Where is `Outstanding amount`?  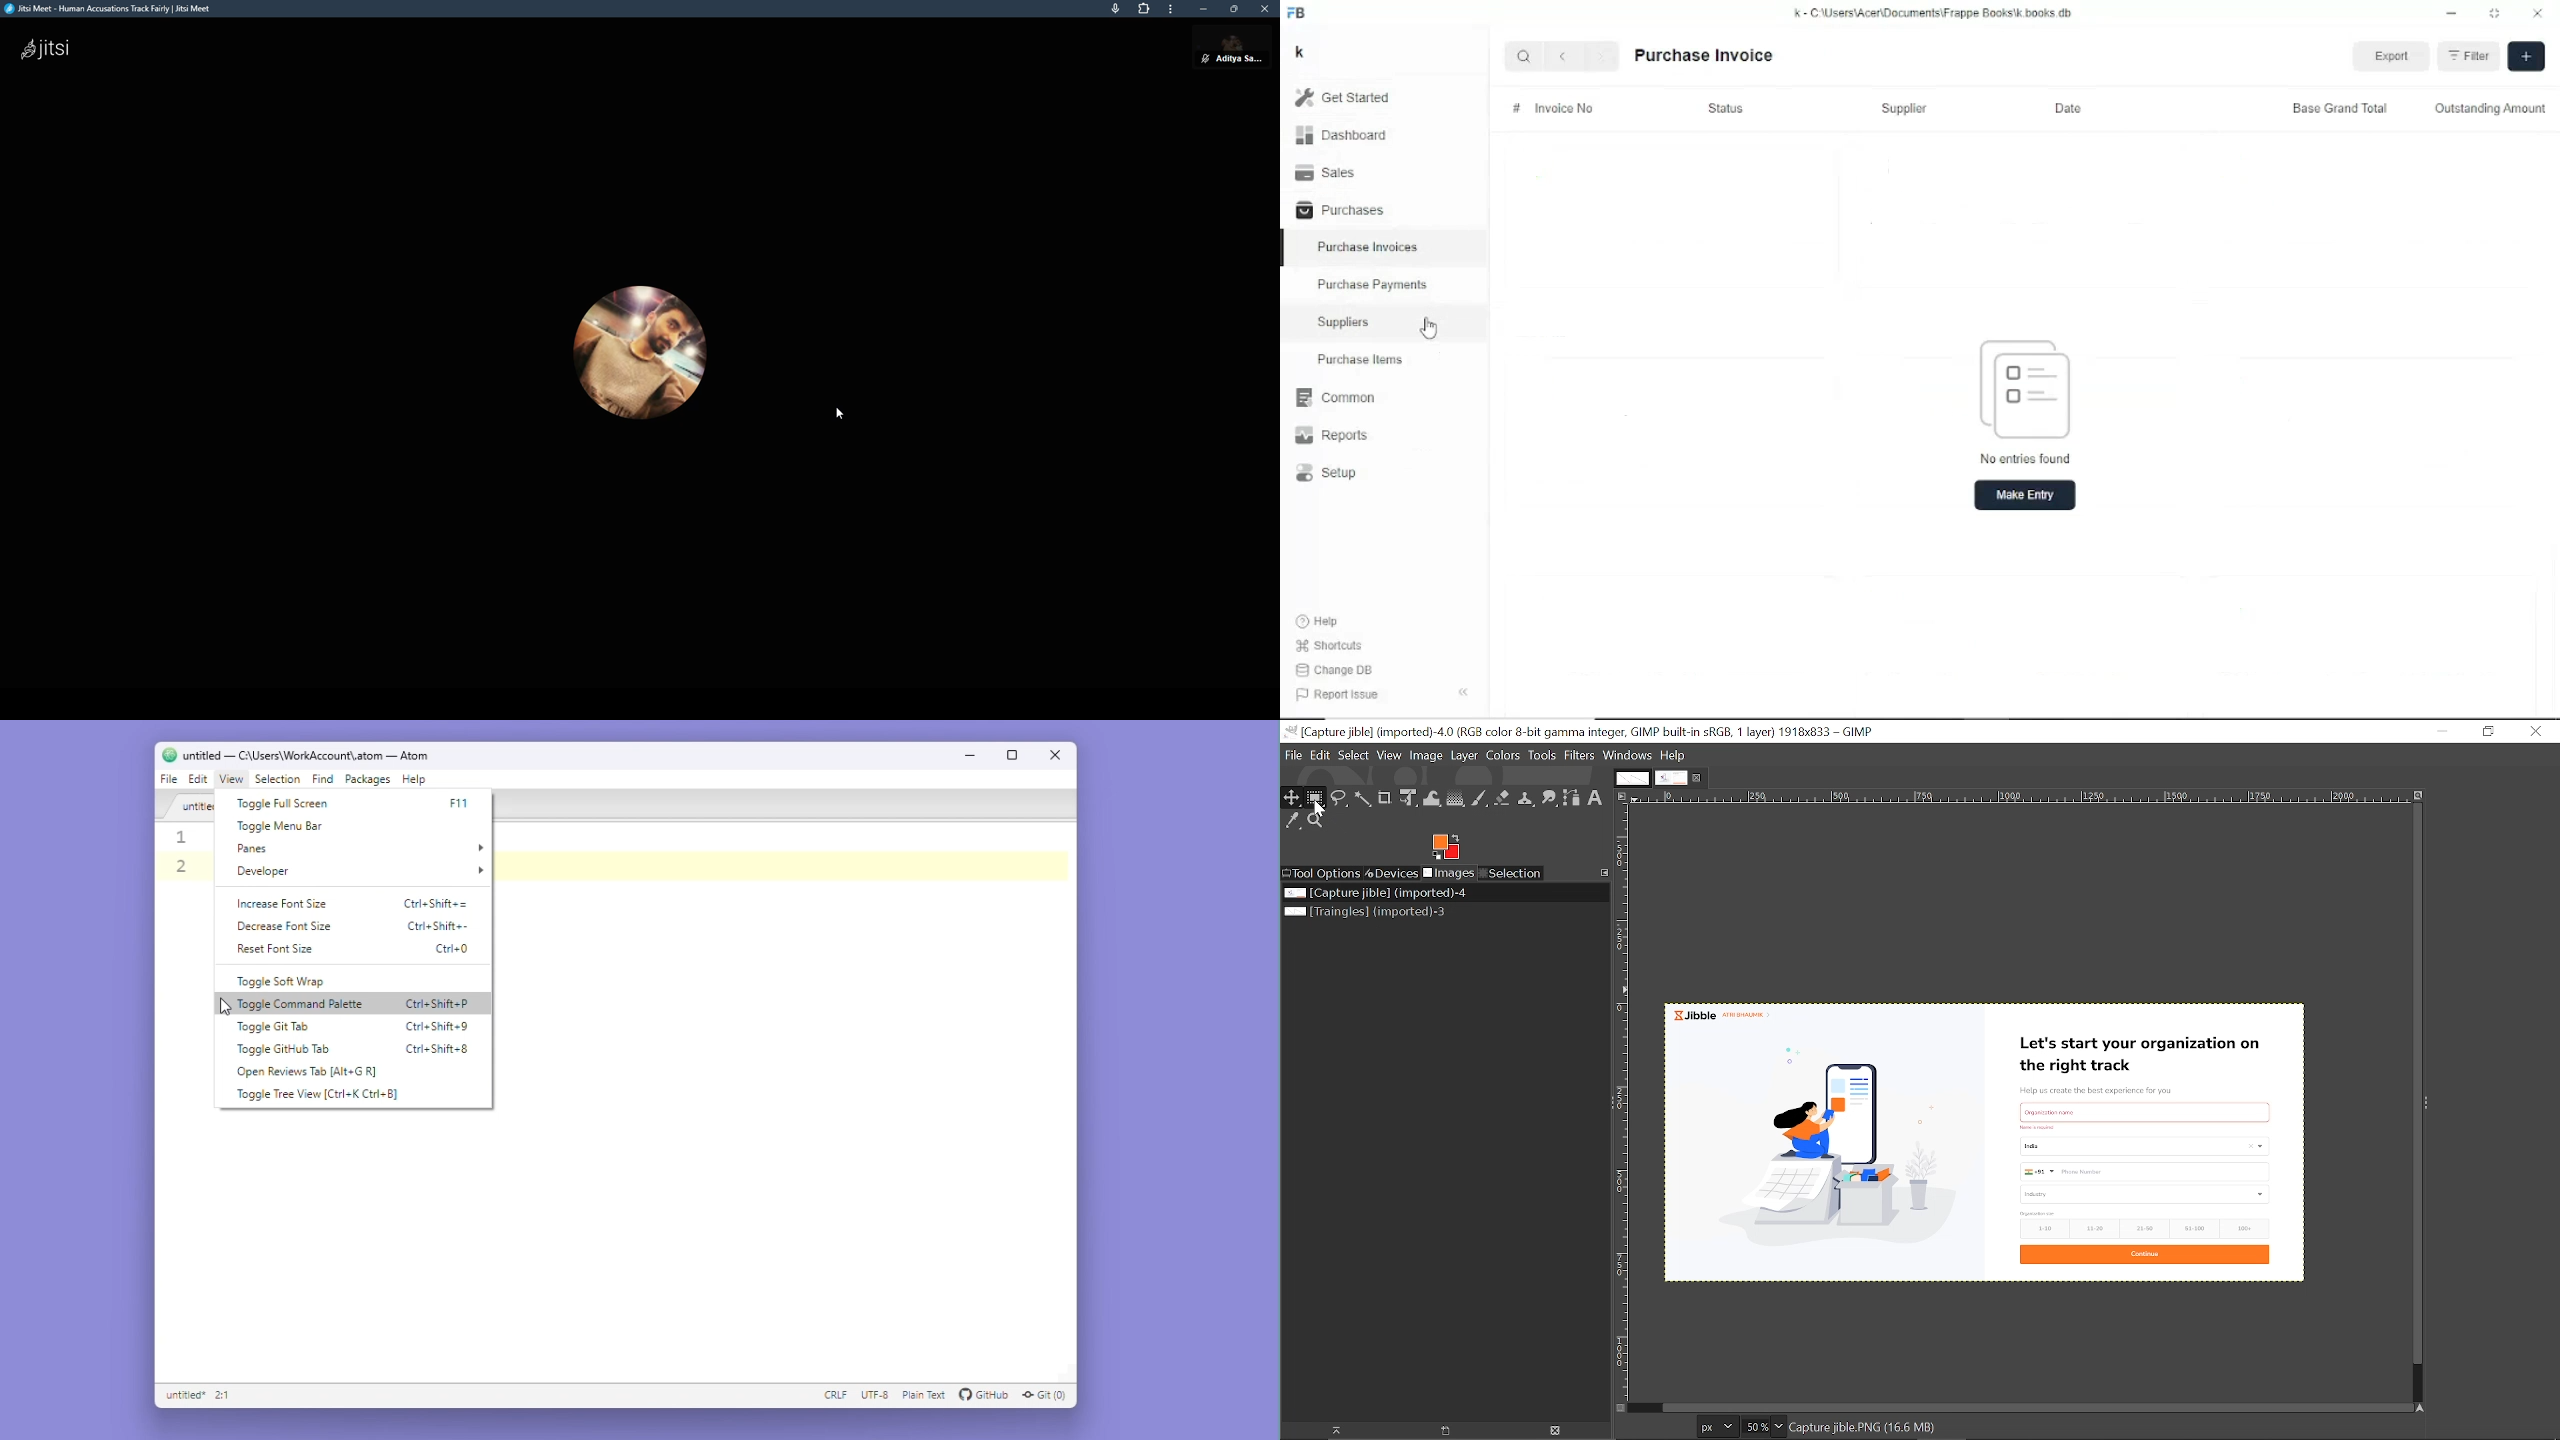
Outstanding amount is located at coordinates (2490, 107).